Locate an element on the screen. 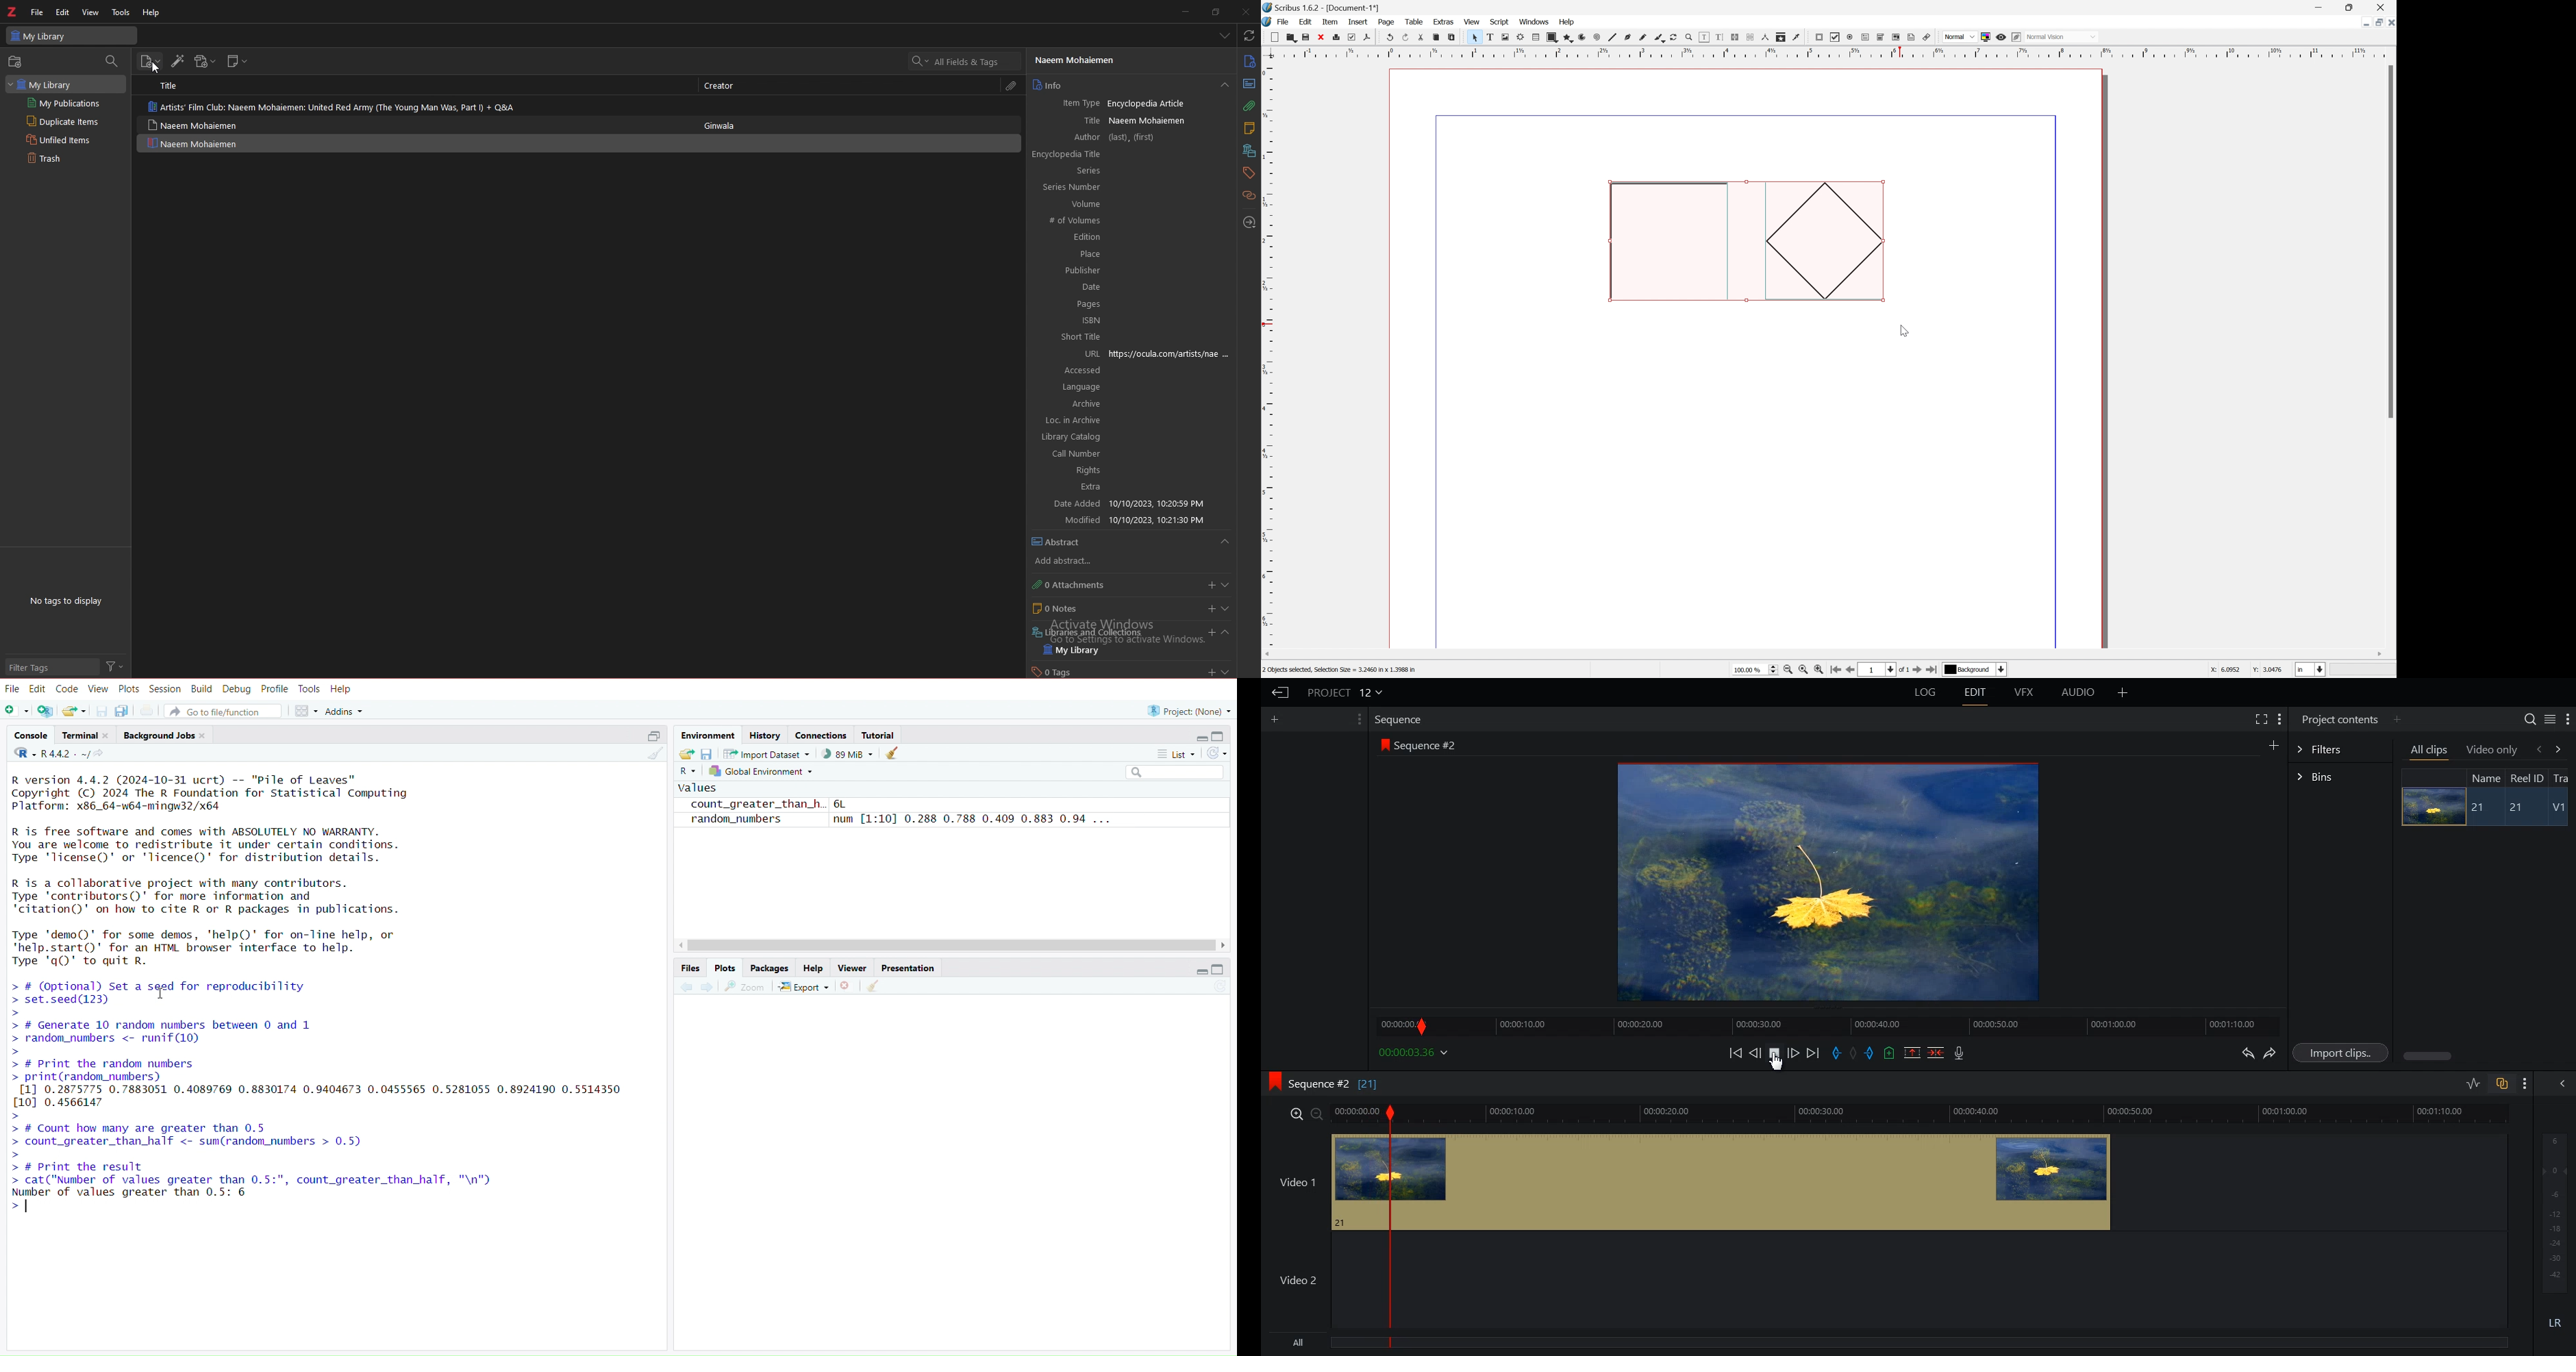  Save is located at coordinates (708, 754).